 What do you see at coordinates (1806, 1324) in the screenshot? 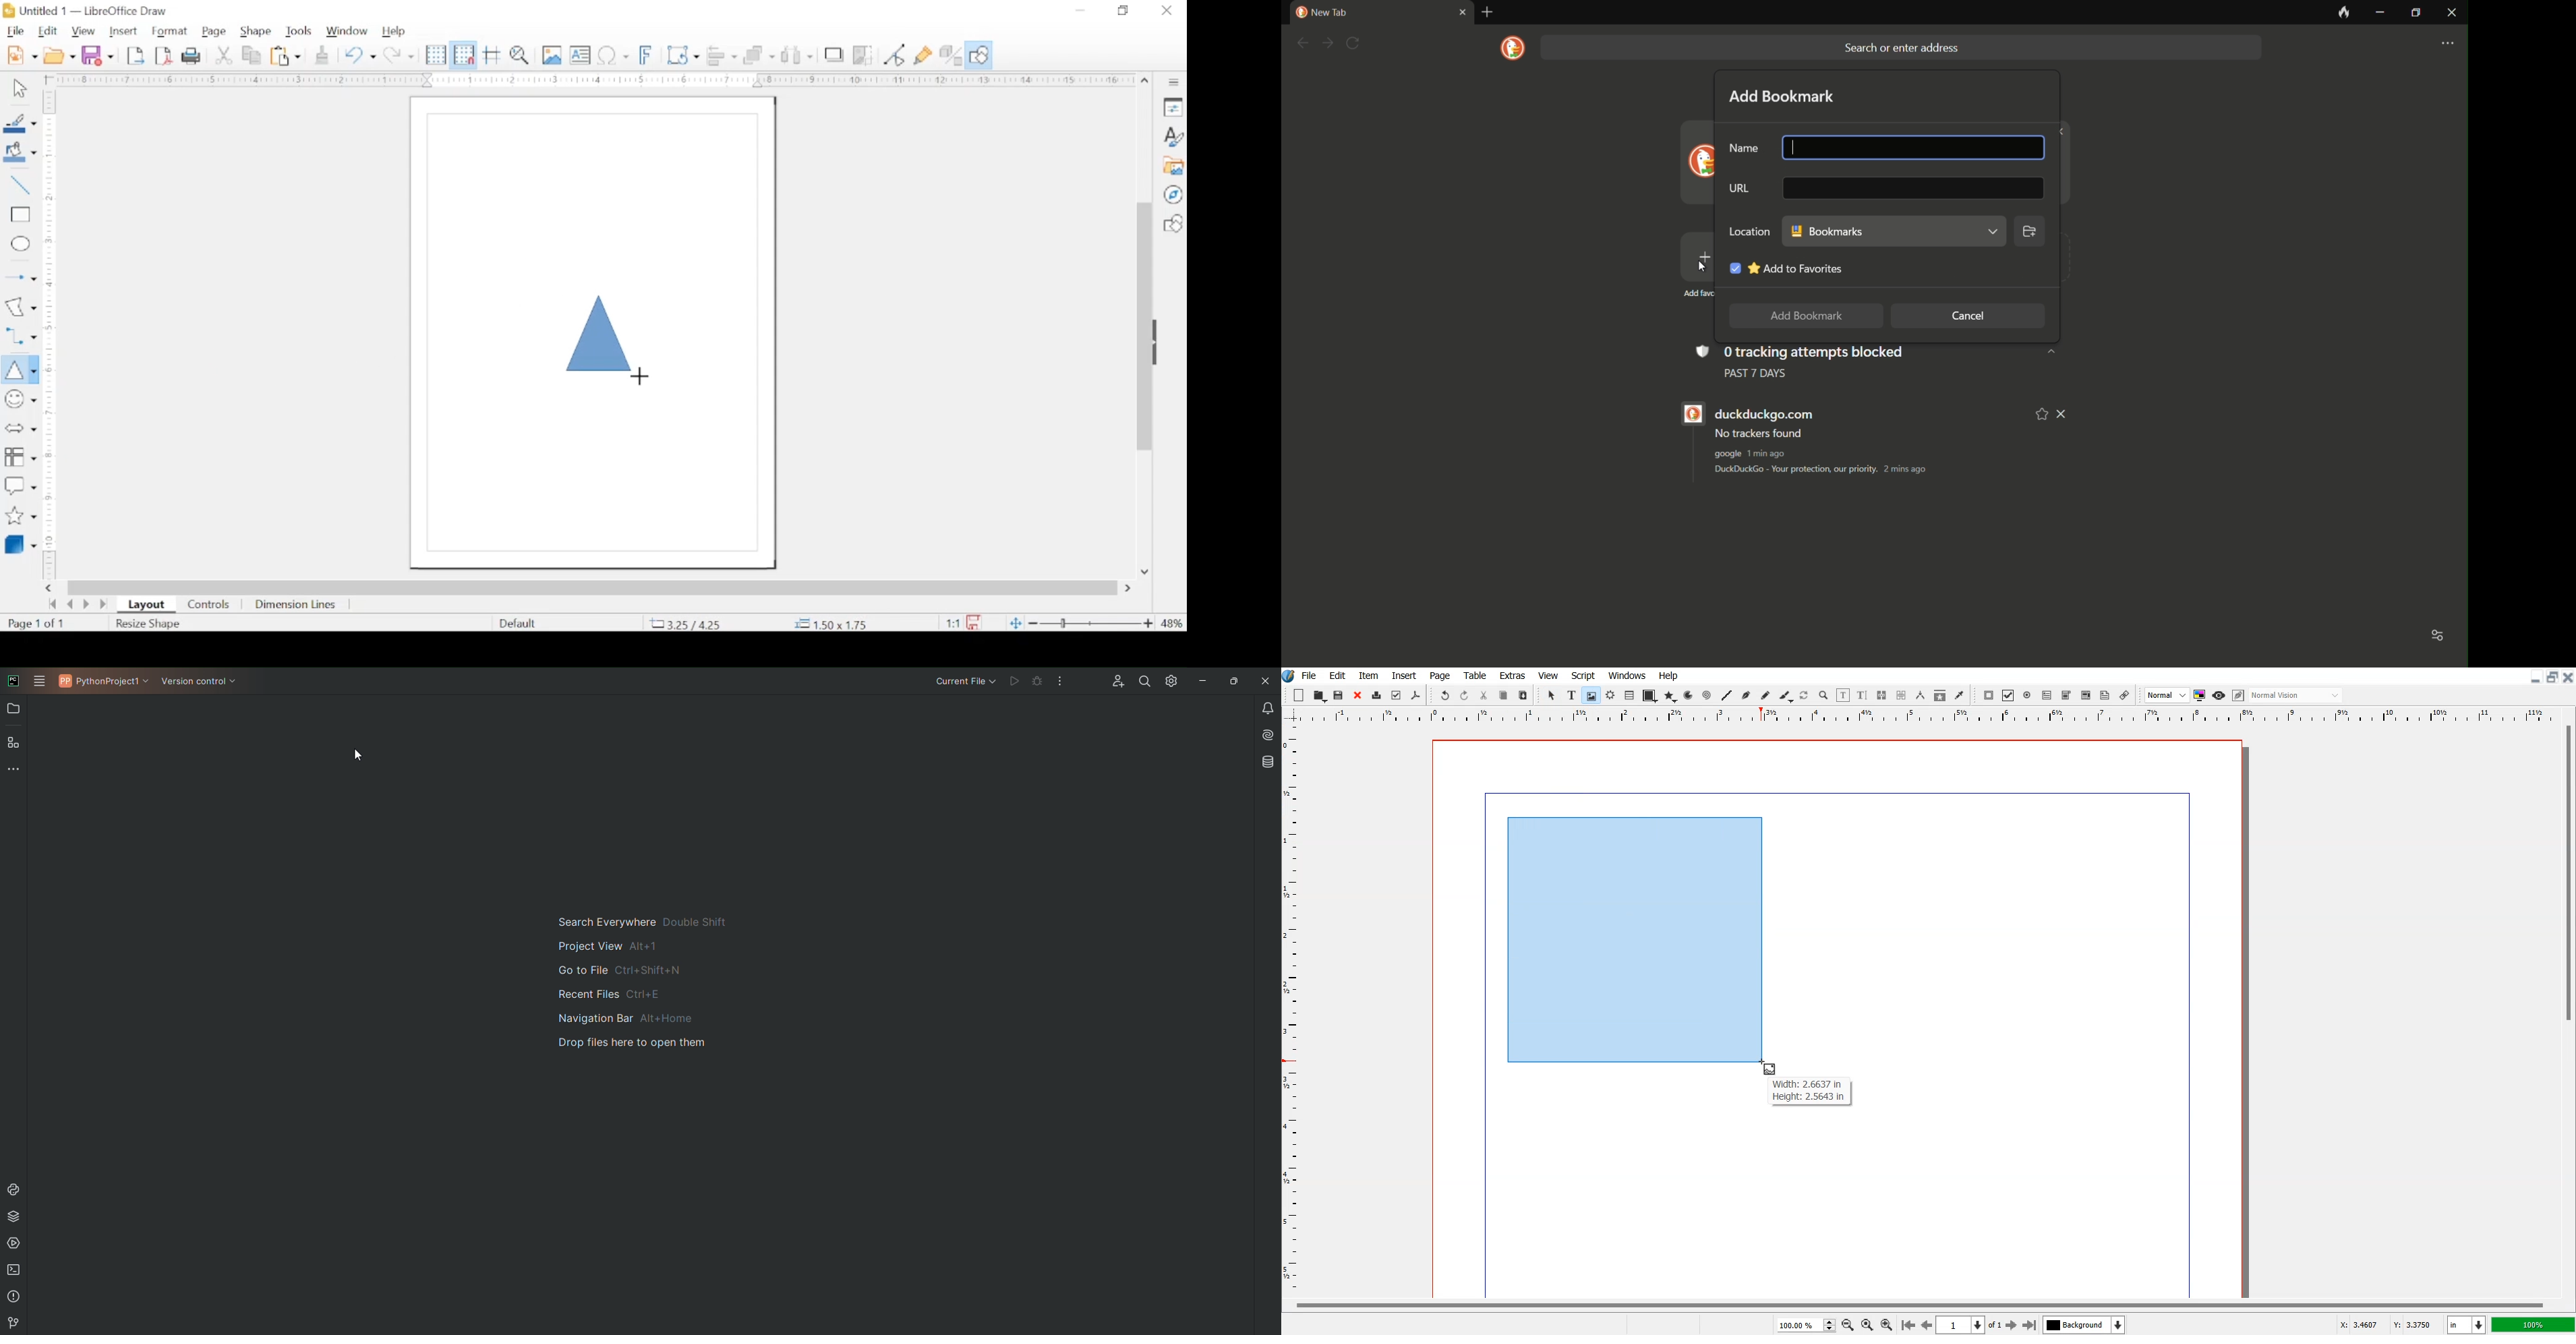
I see `Select Zoom Level` at bounding box center [1806, 1324].